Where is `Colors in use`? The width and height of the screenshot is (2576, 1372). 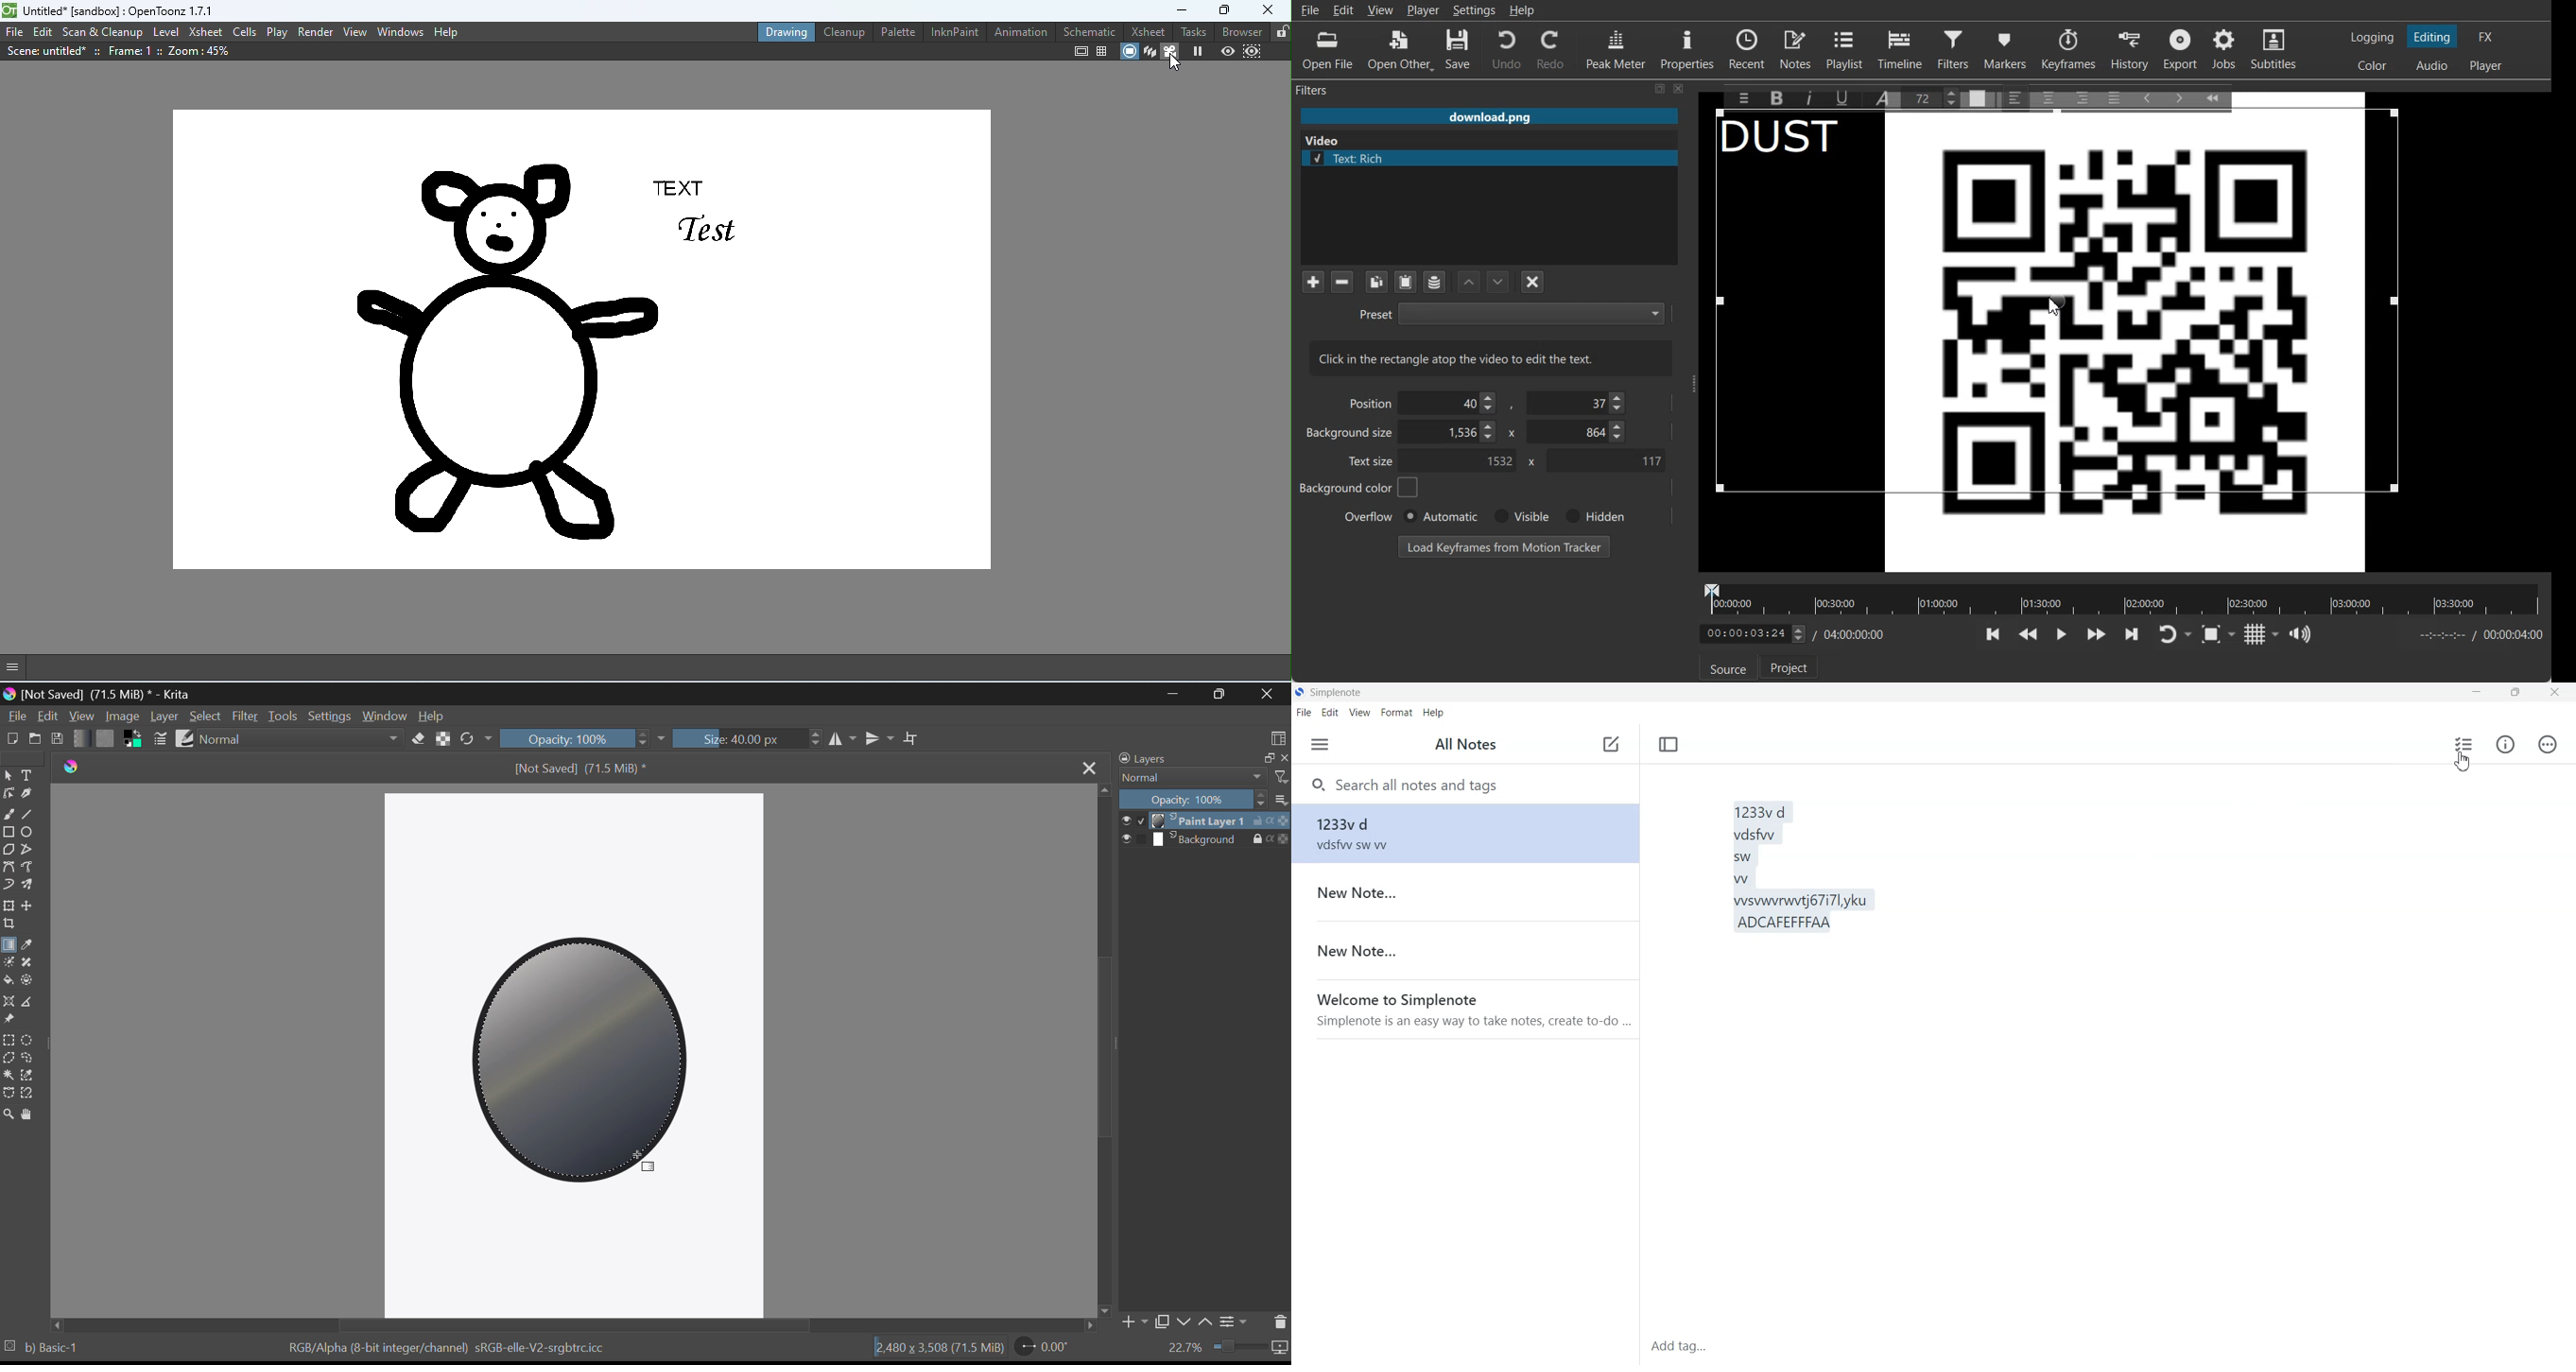
Colors in use is located at coordinates (133, 740).